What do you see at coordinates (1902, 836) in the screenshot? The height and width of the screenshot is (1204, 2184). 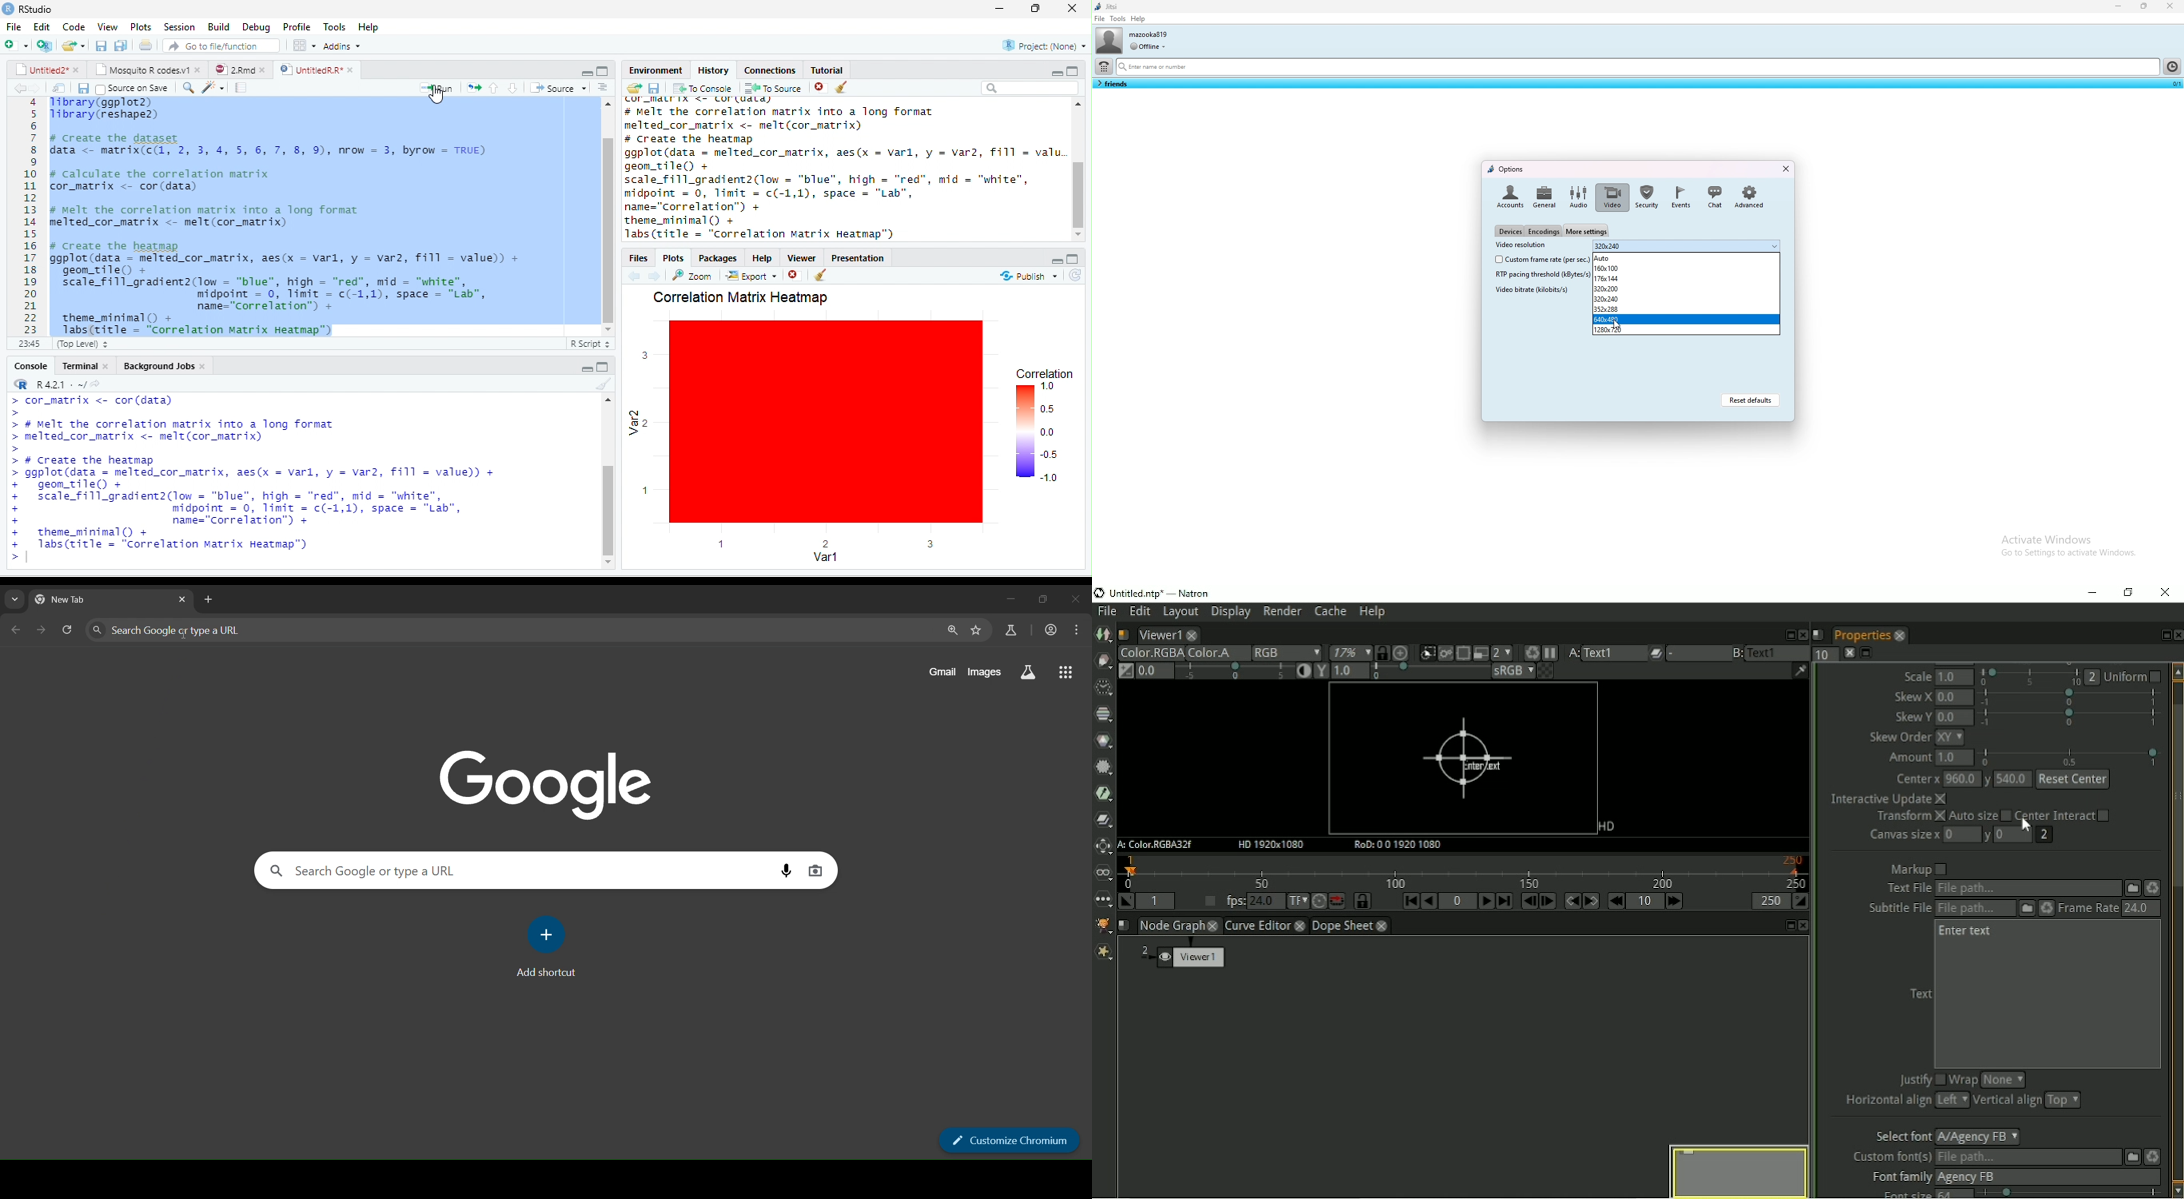 I see `Canvas size` at bounding box center [1902, 836].